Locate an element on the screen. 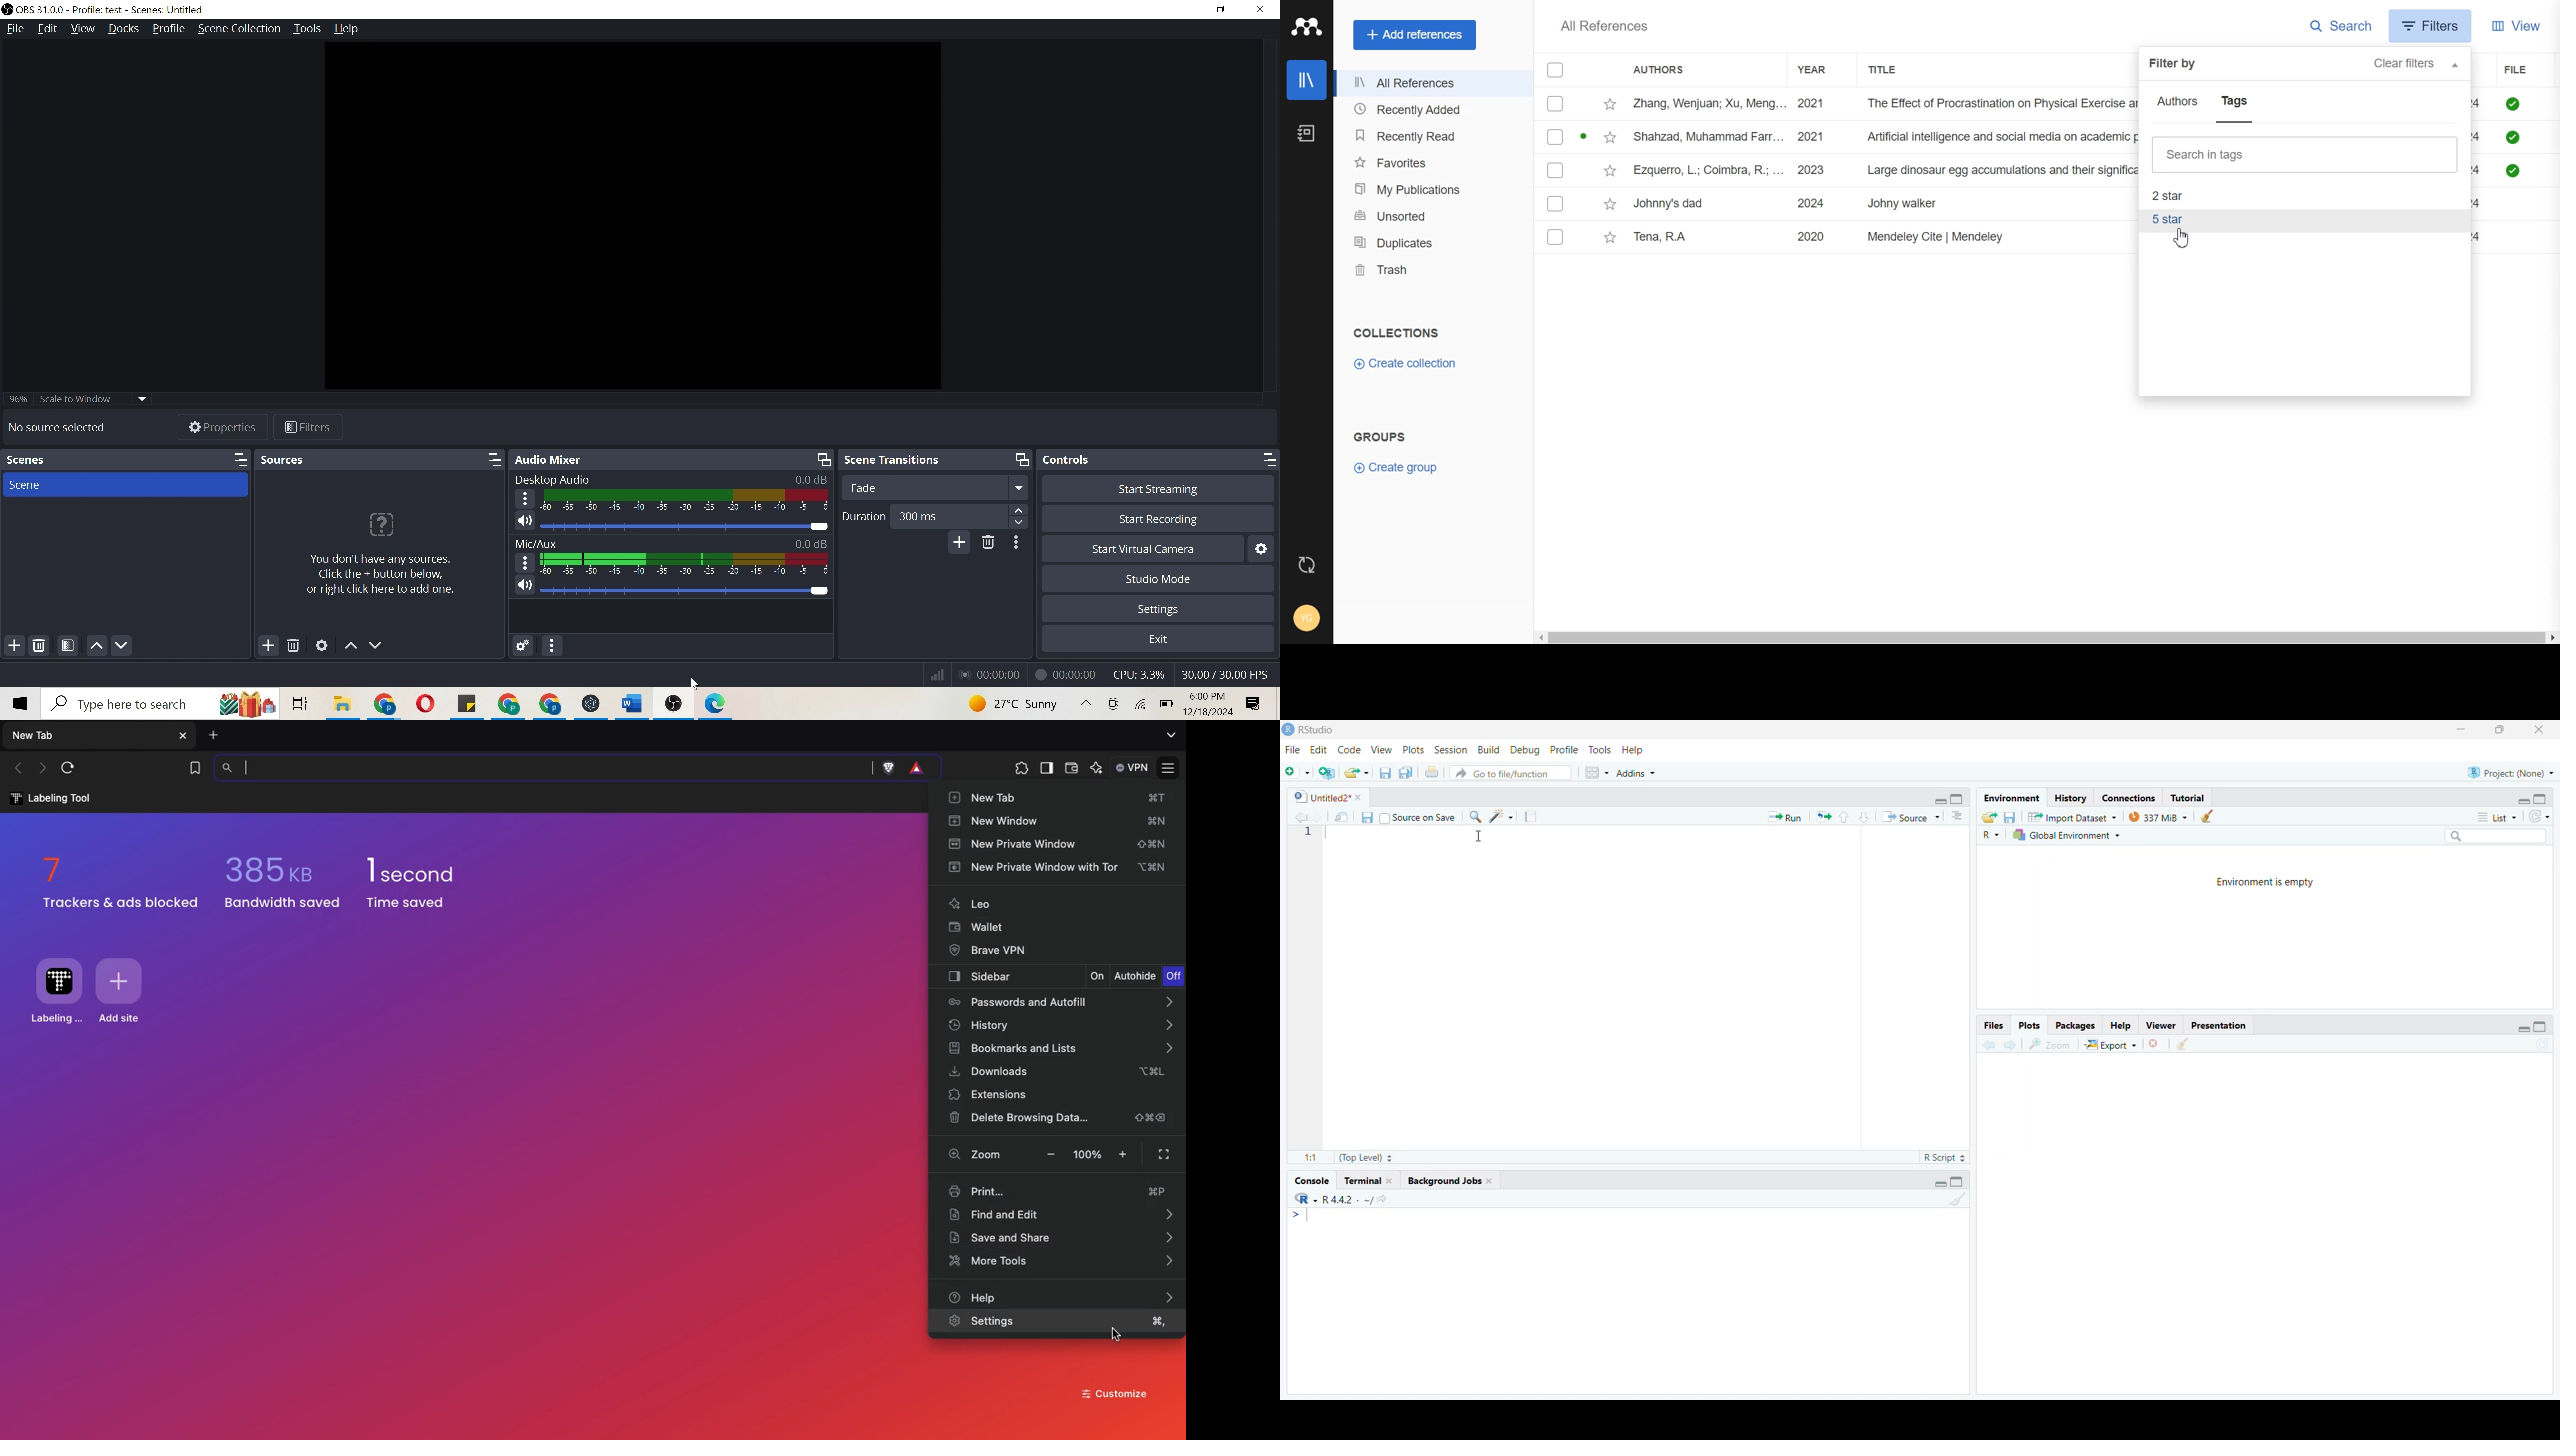 This screenshot has height=1456, width=2576.  Plots is located at coordinates (1411, 750).